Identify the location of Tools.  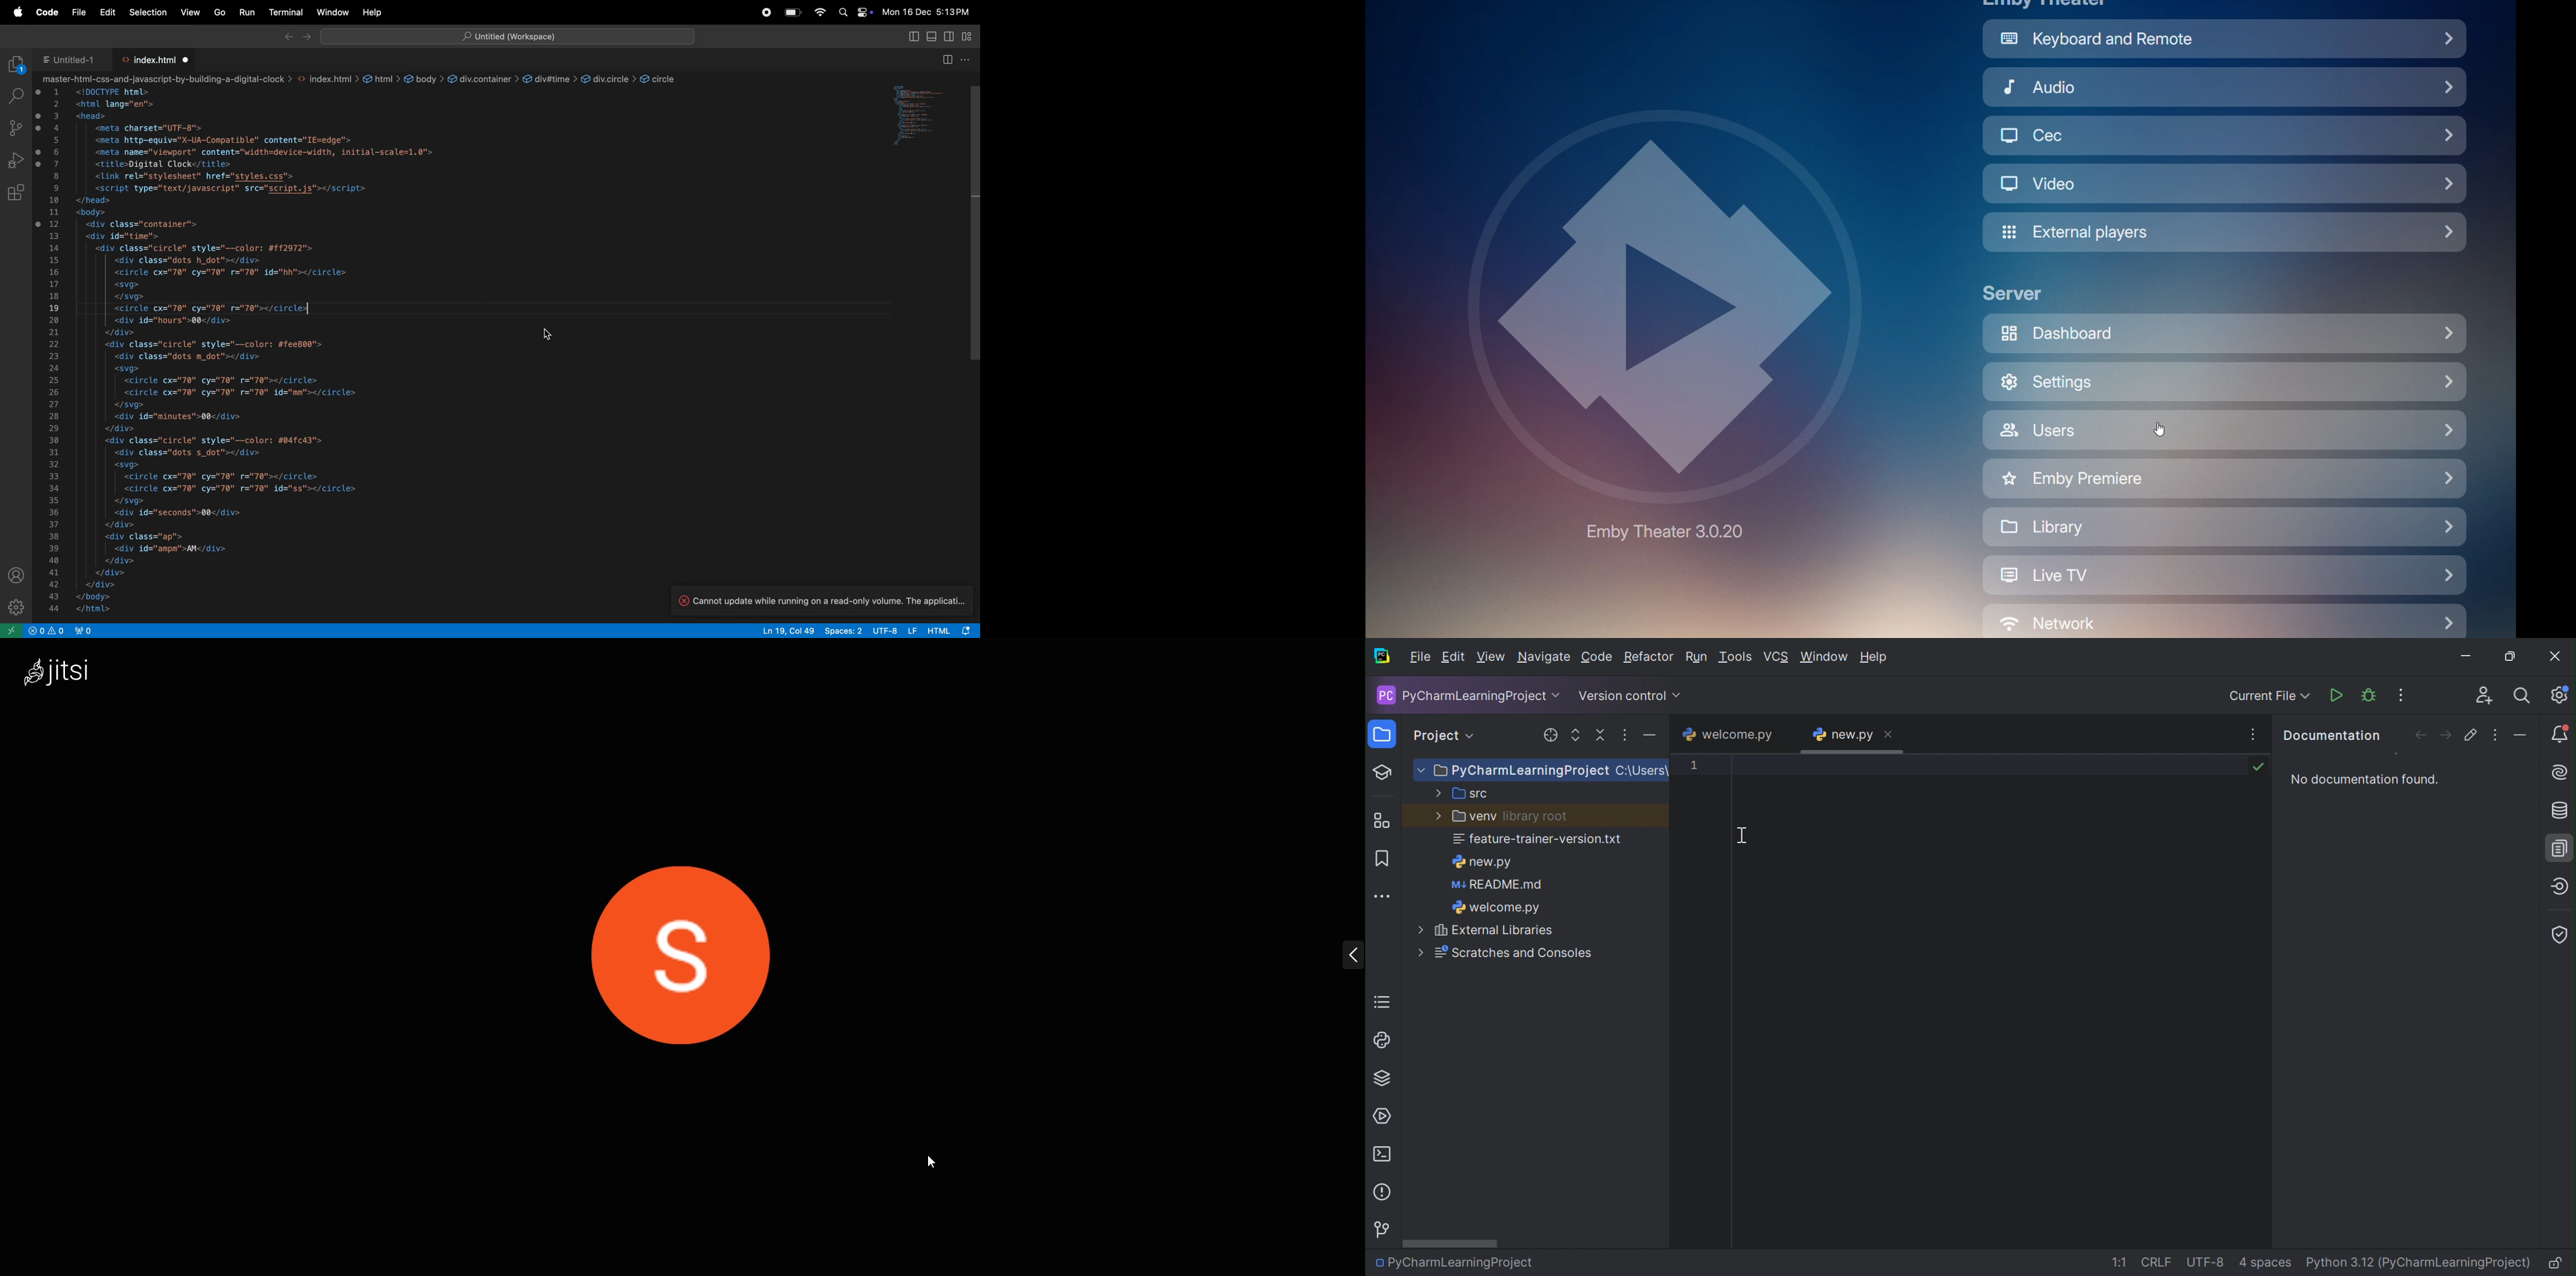
(1736, 657).